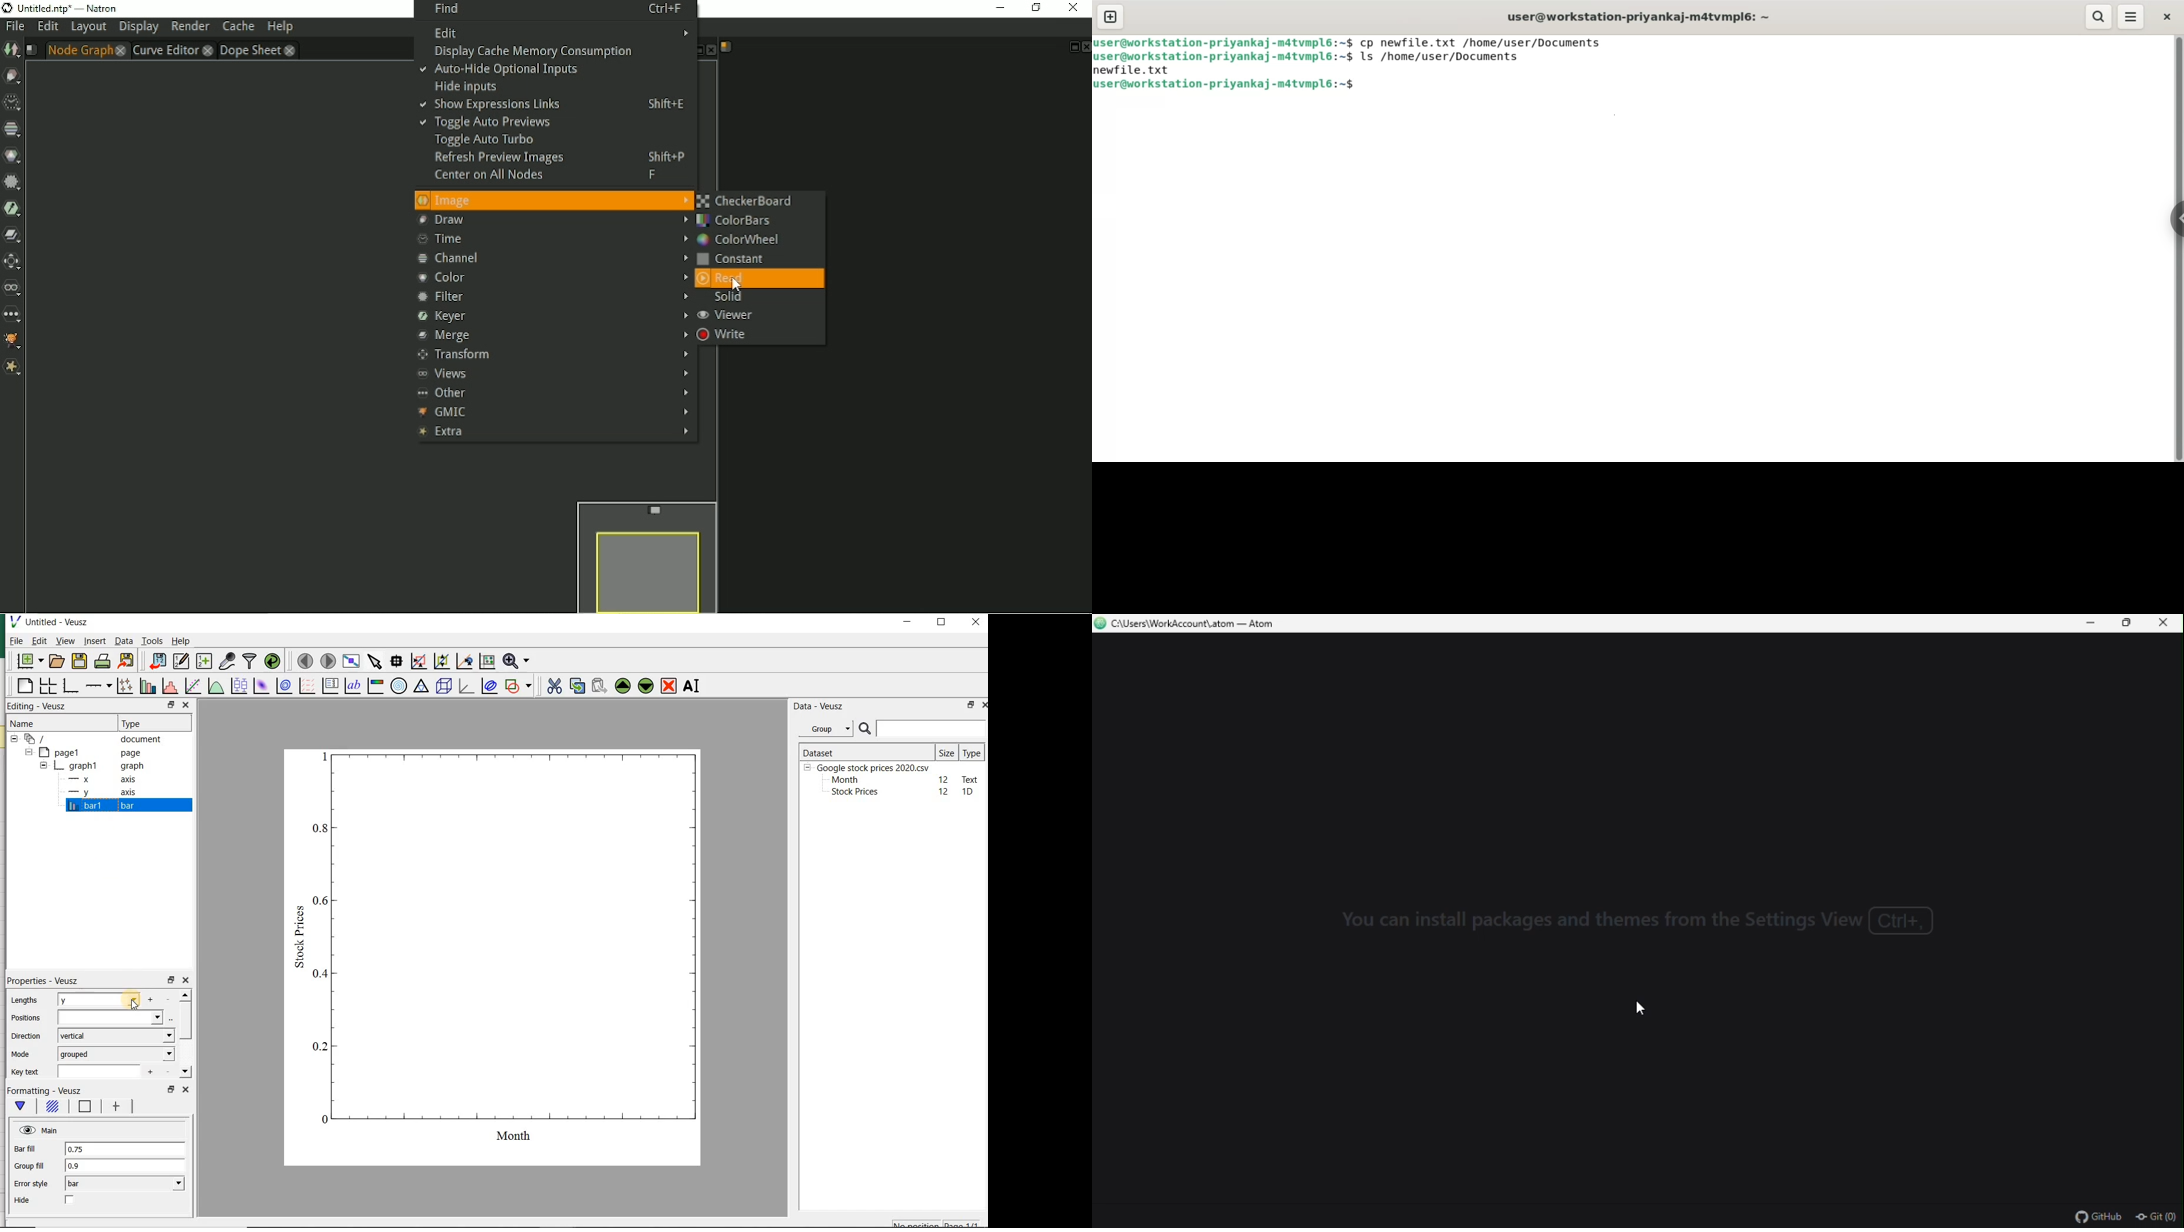  Describe the element at coordinates (90, 767) in the screenshot. I see `graph1` at that location.